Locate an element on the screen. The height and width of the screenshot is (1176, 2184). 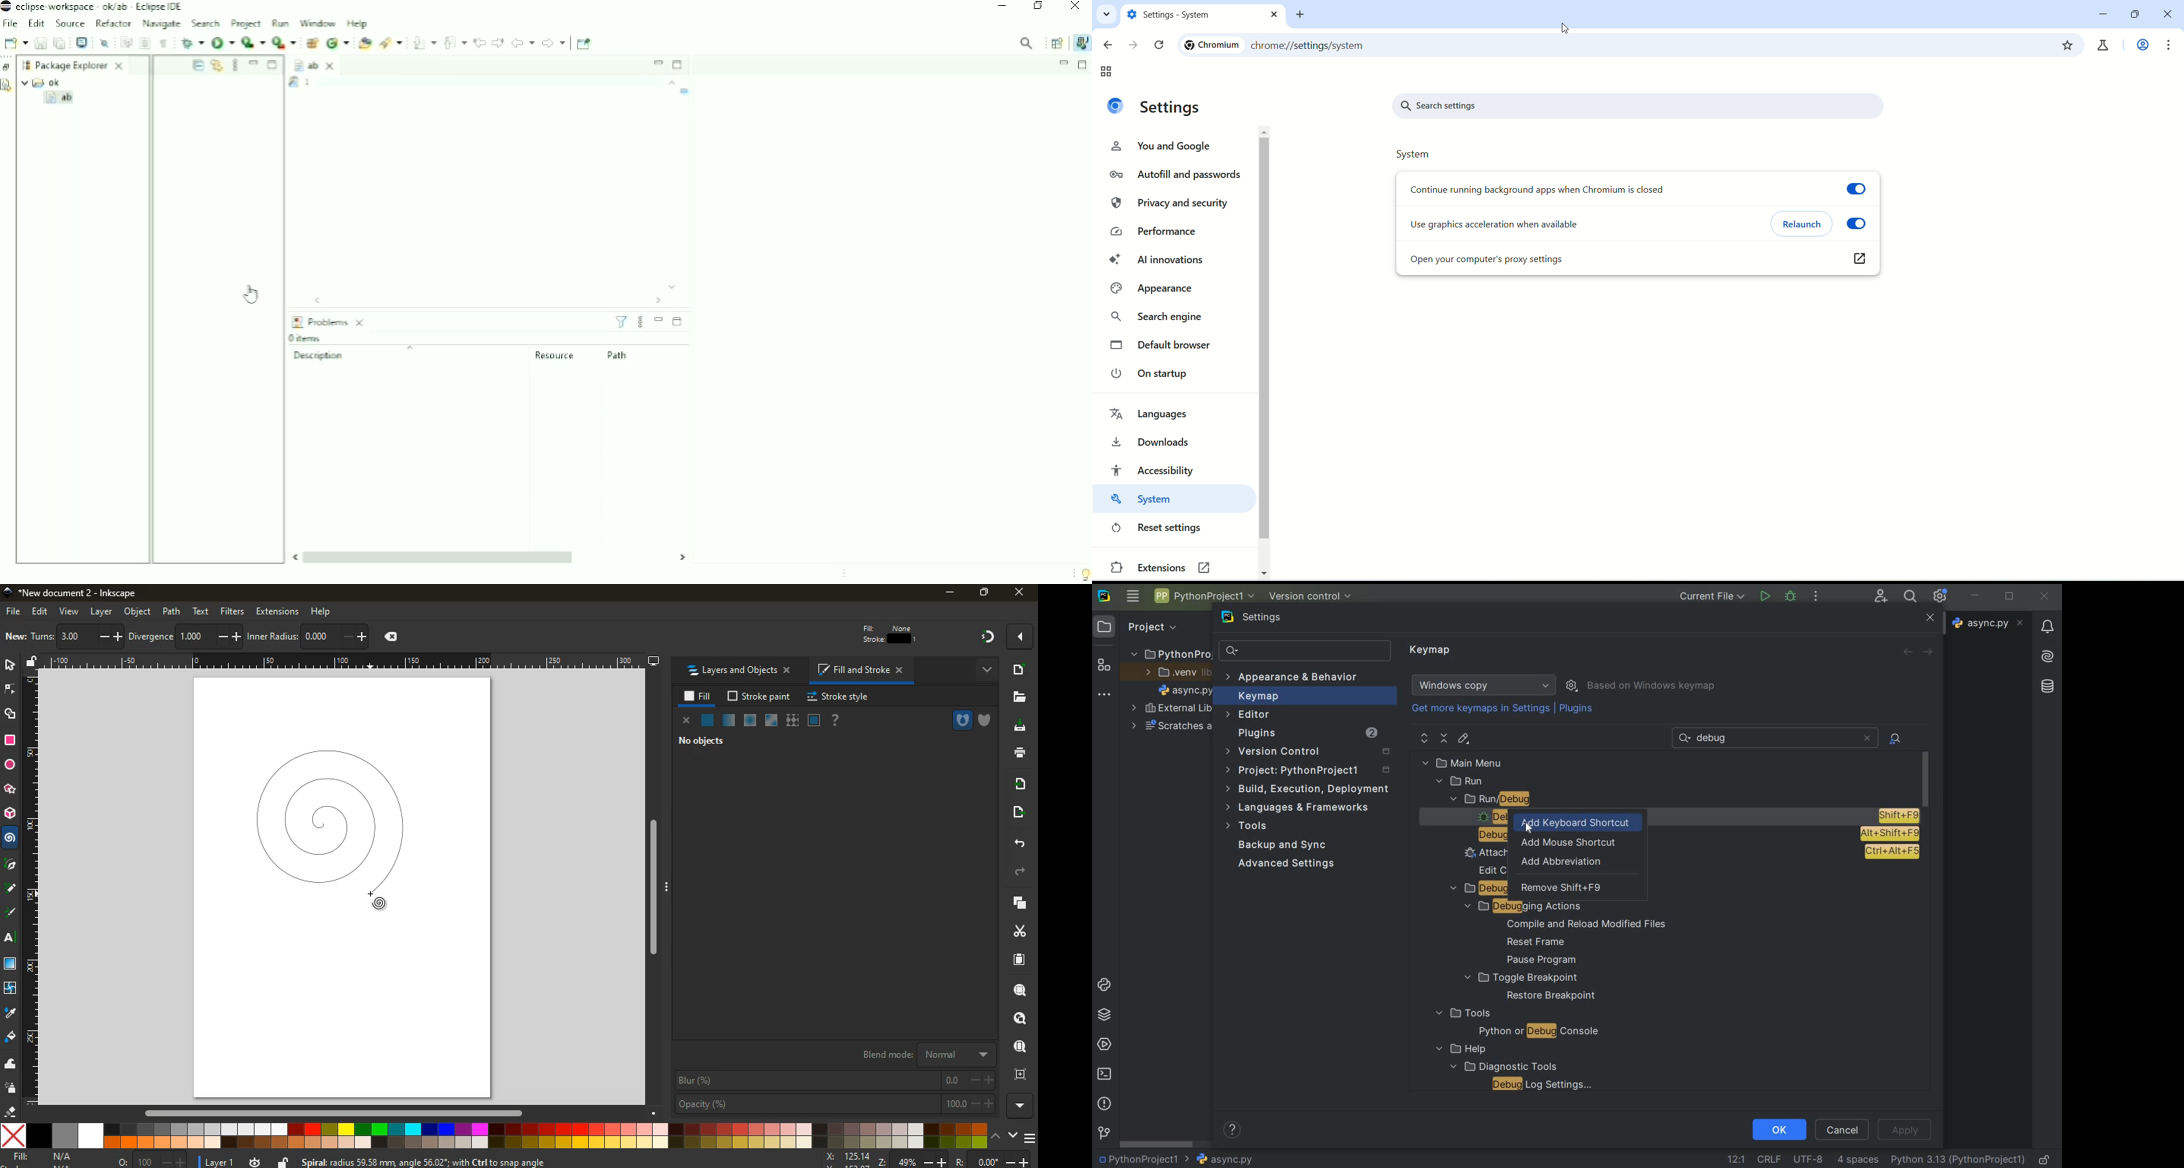
reload is located at coordinates (1159, 46).